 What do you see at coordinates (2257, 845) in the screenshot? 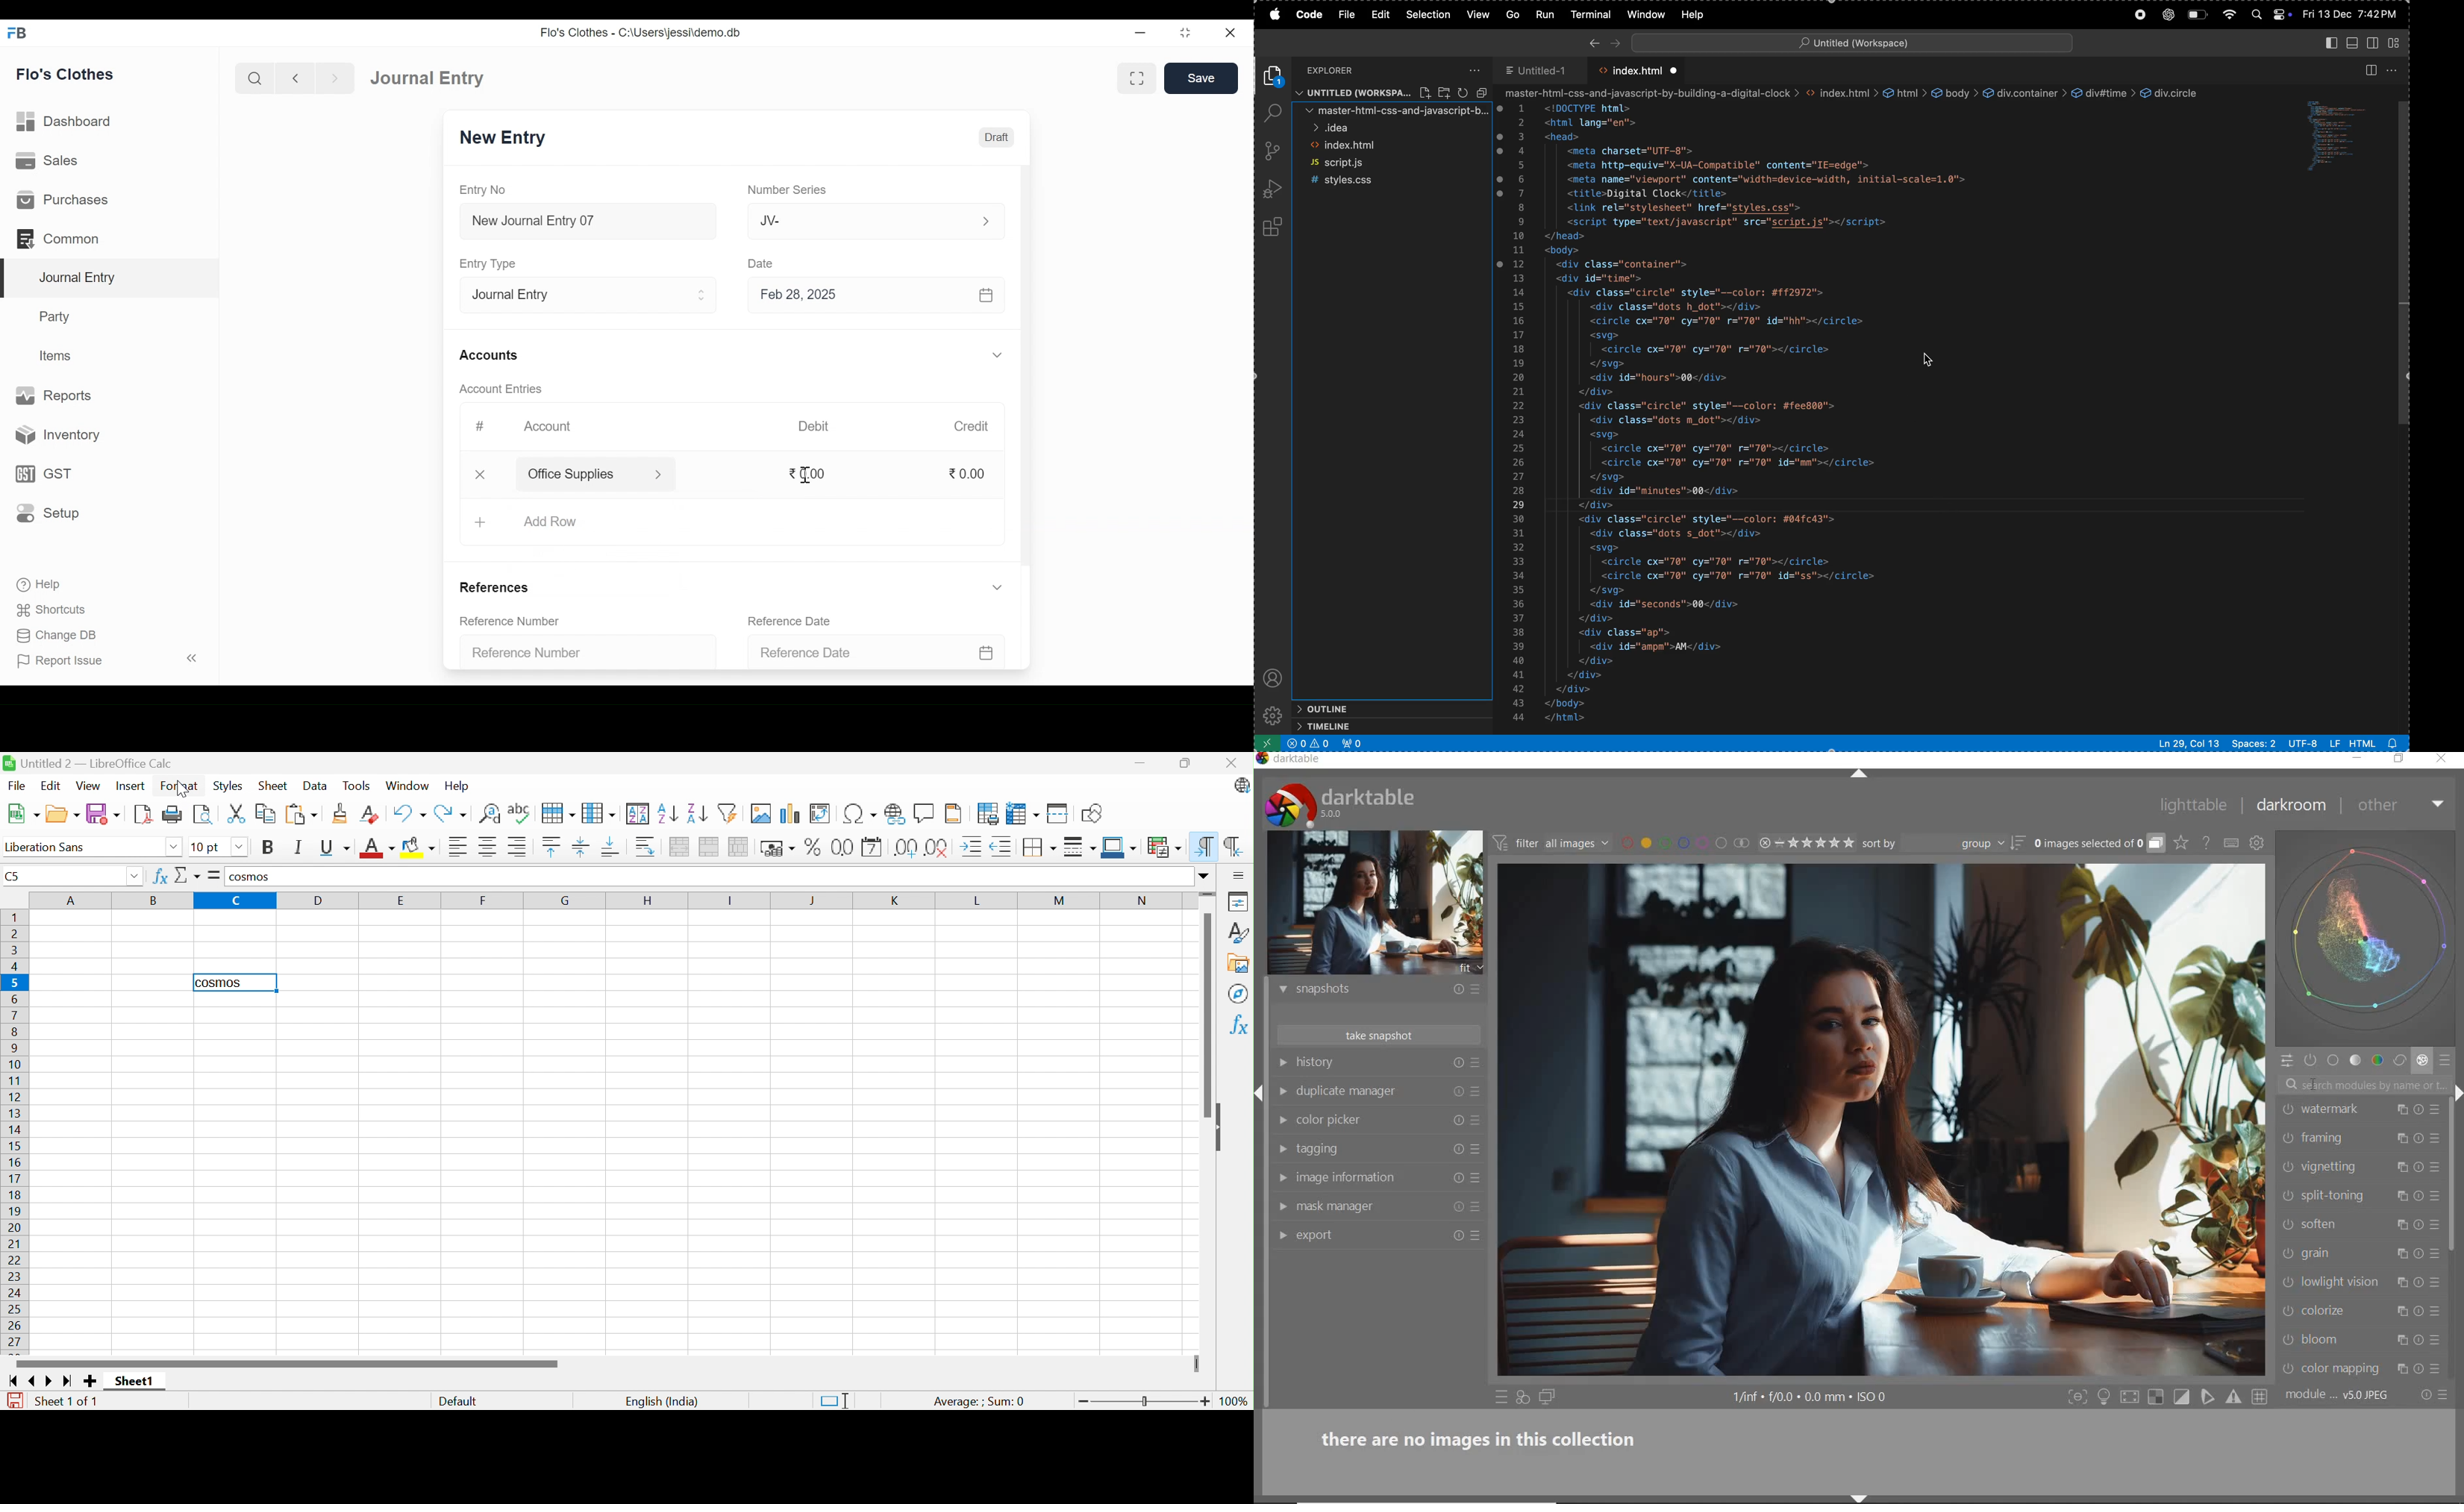
I see `show global preferences` at bounding box center [2257, 845].